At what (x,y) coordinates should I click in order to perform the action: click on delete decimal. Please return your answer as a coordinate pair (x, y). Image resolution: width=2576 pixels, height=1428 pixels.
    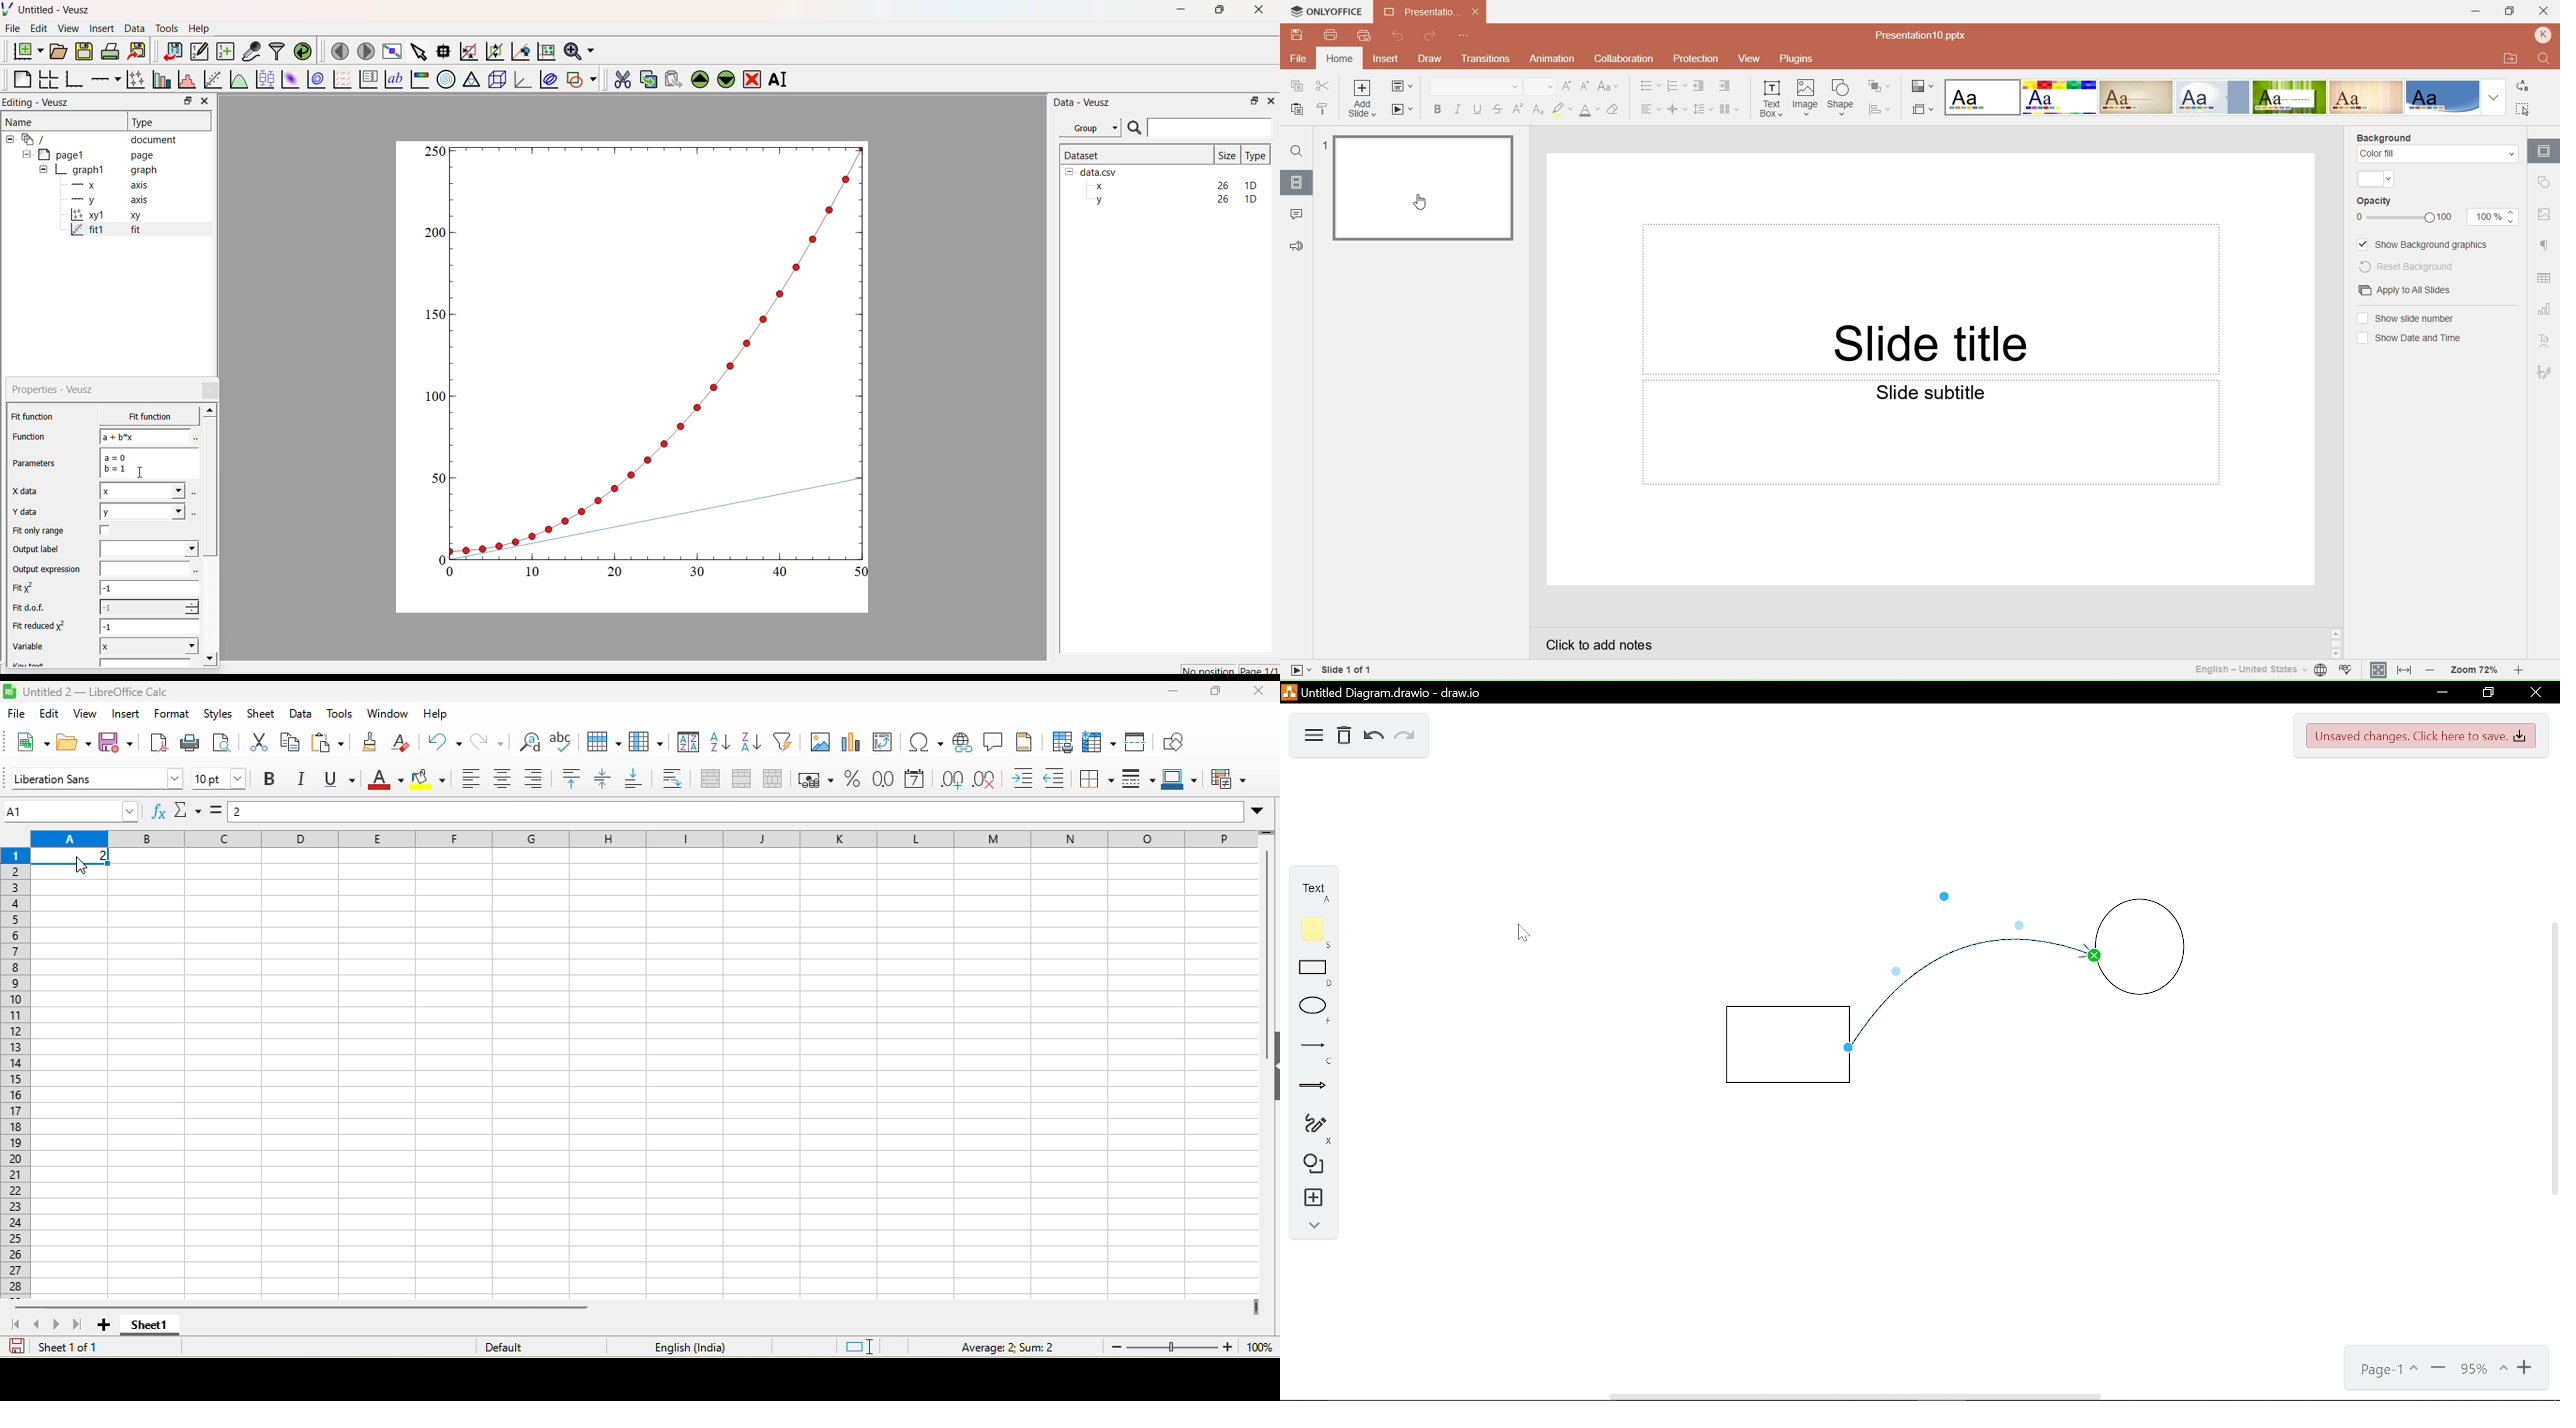
    Looking at the image, I should click on (993, 780).